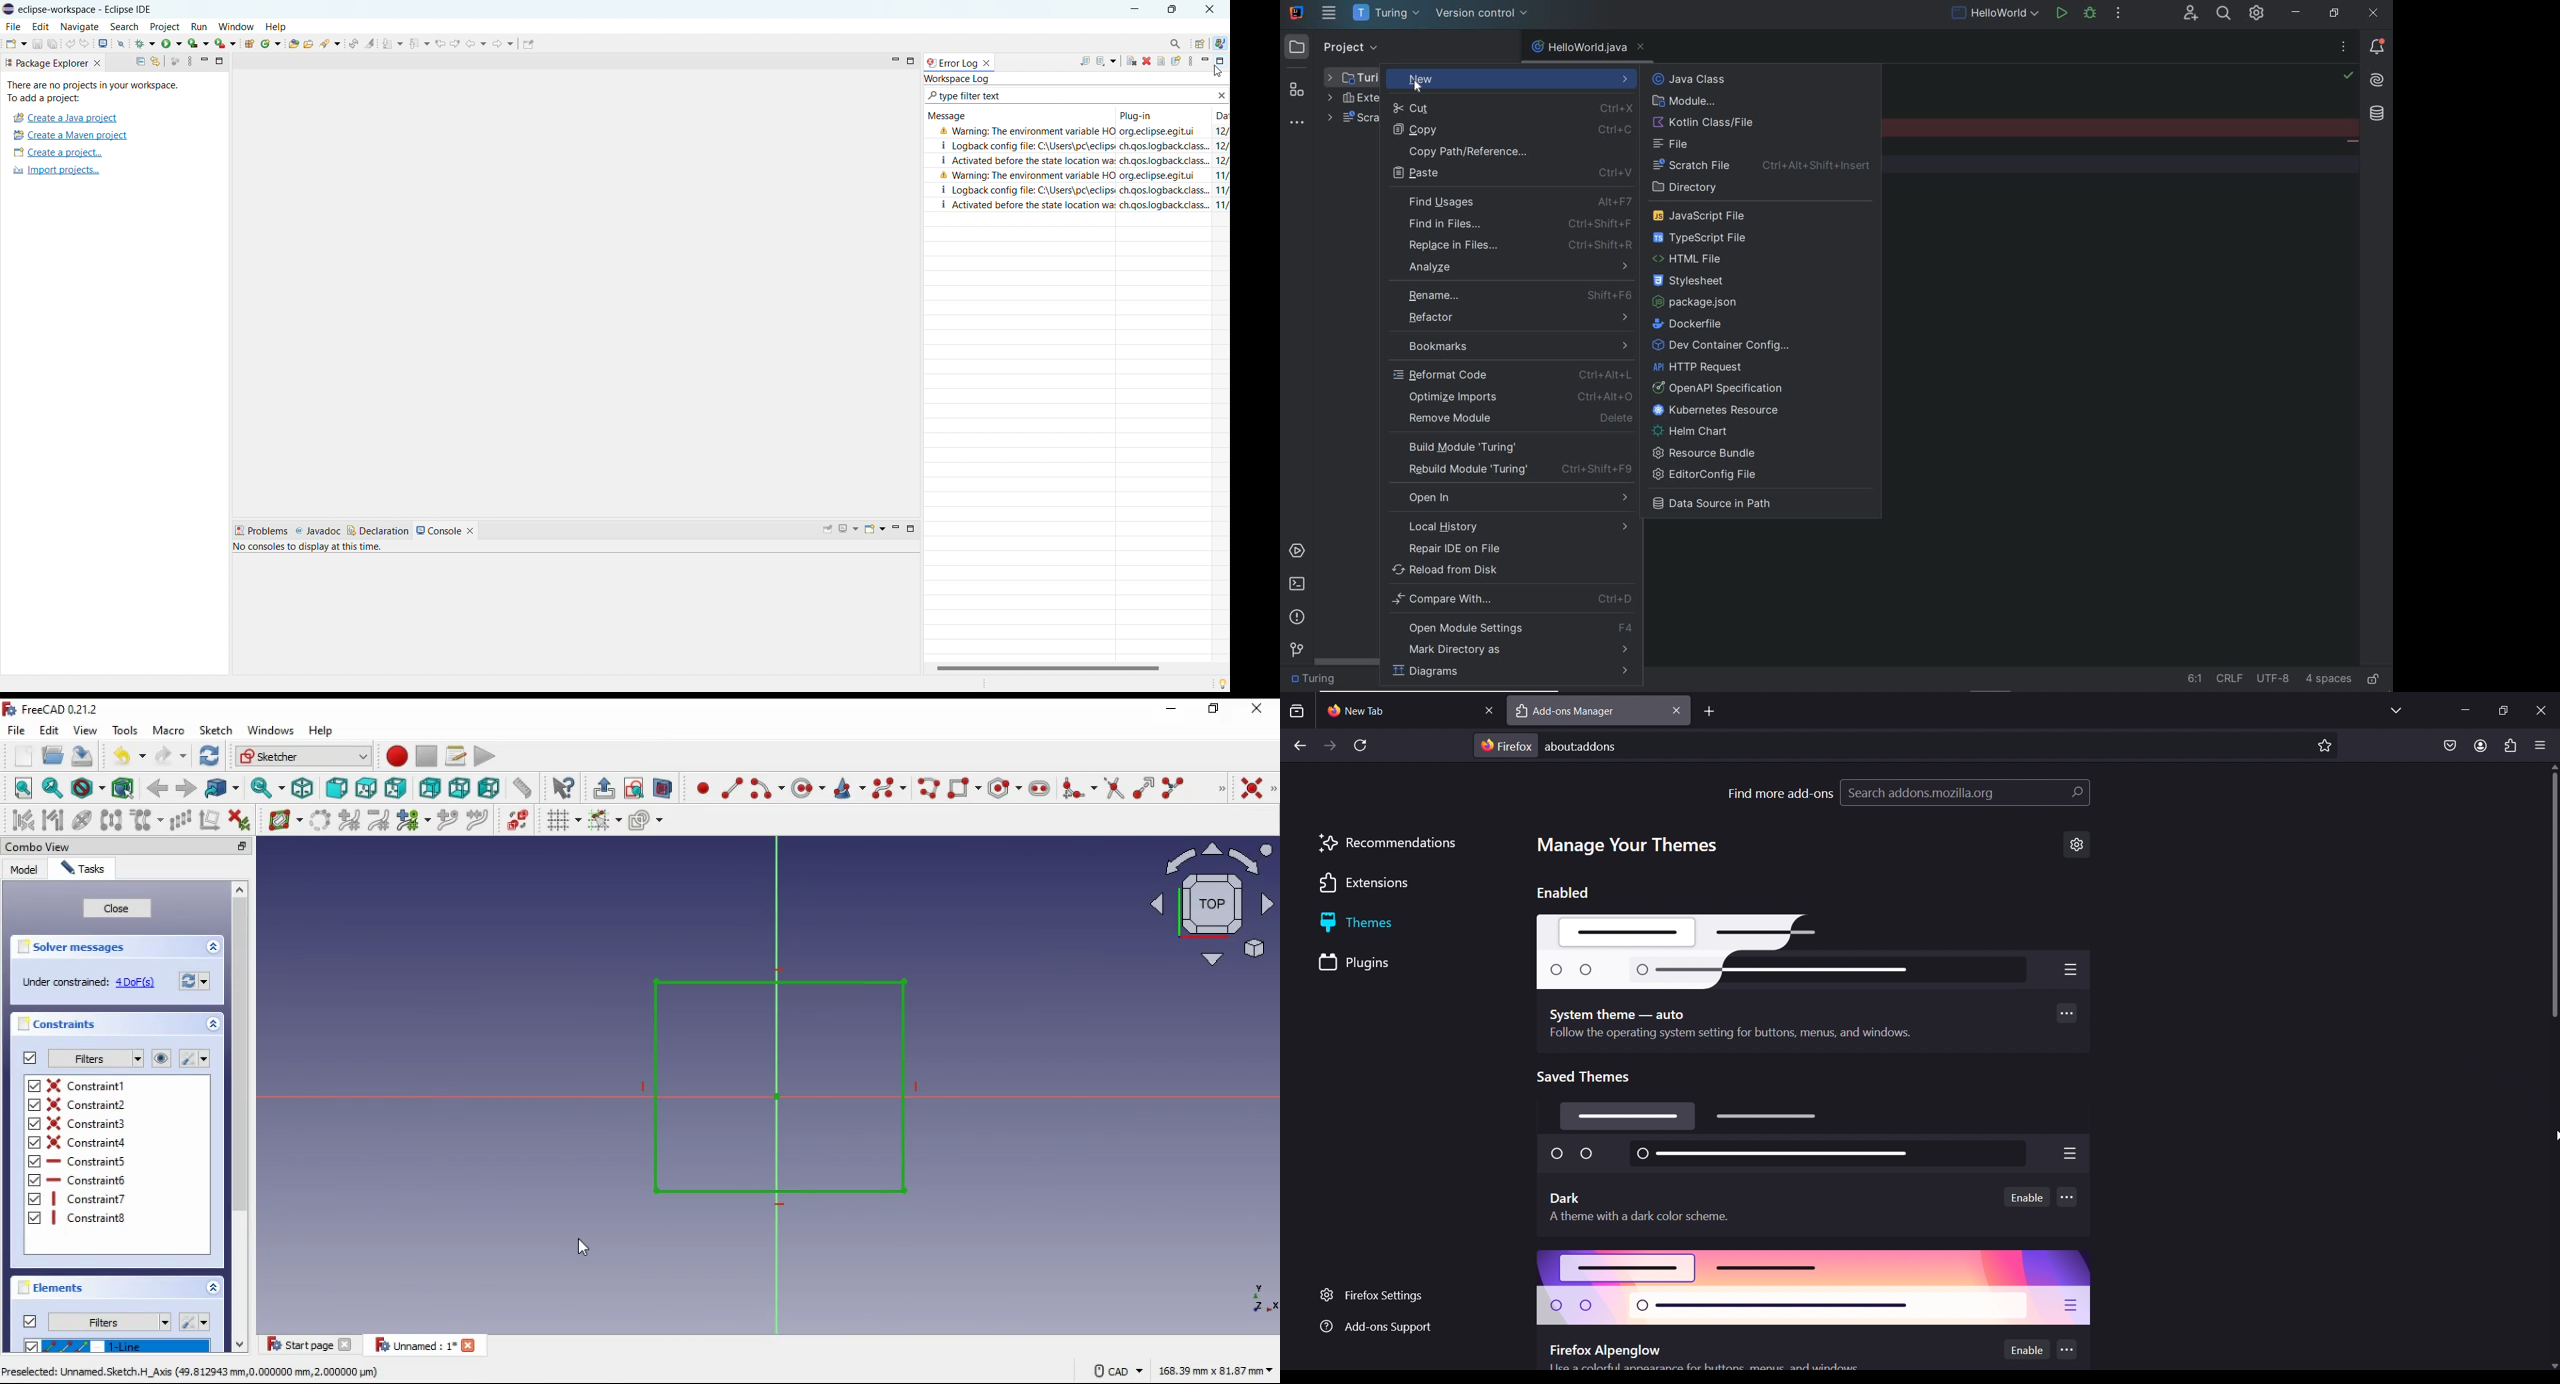 Image resolution: width=2576 pixels, height=1400 pixels. Describe the element at coordinates (1709, 713) in the screenshot. I see `new tab` at that location.